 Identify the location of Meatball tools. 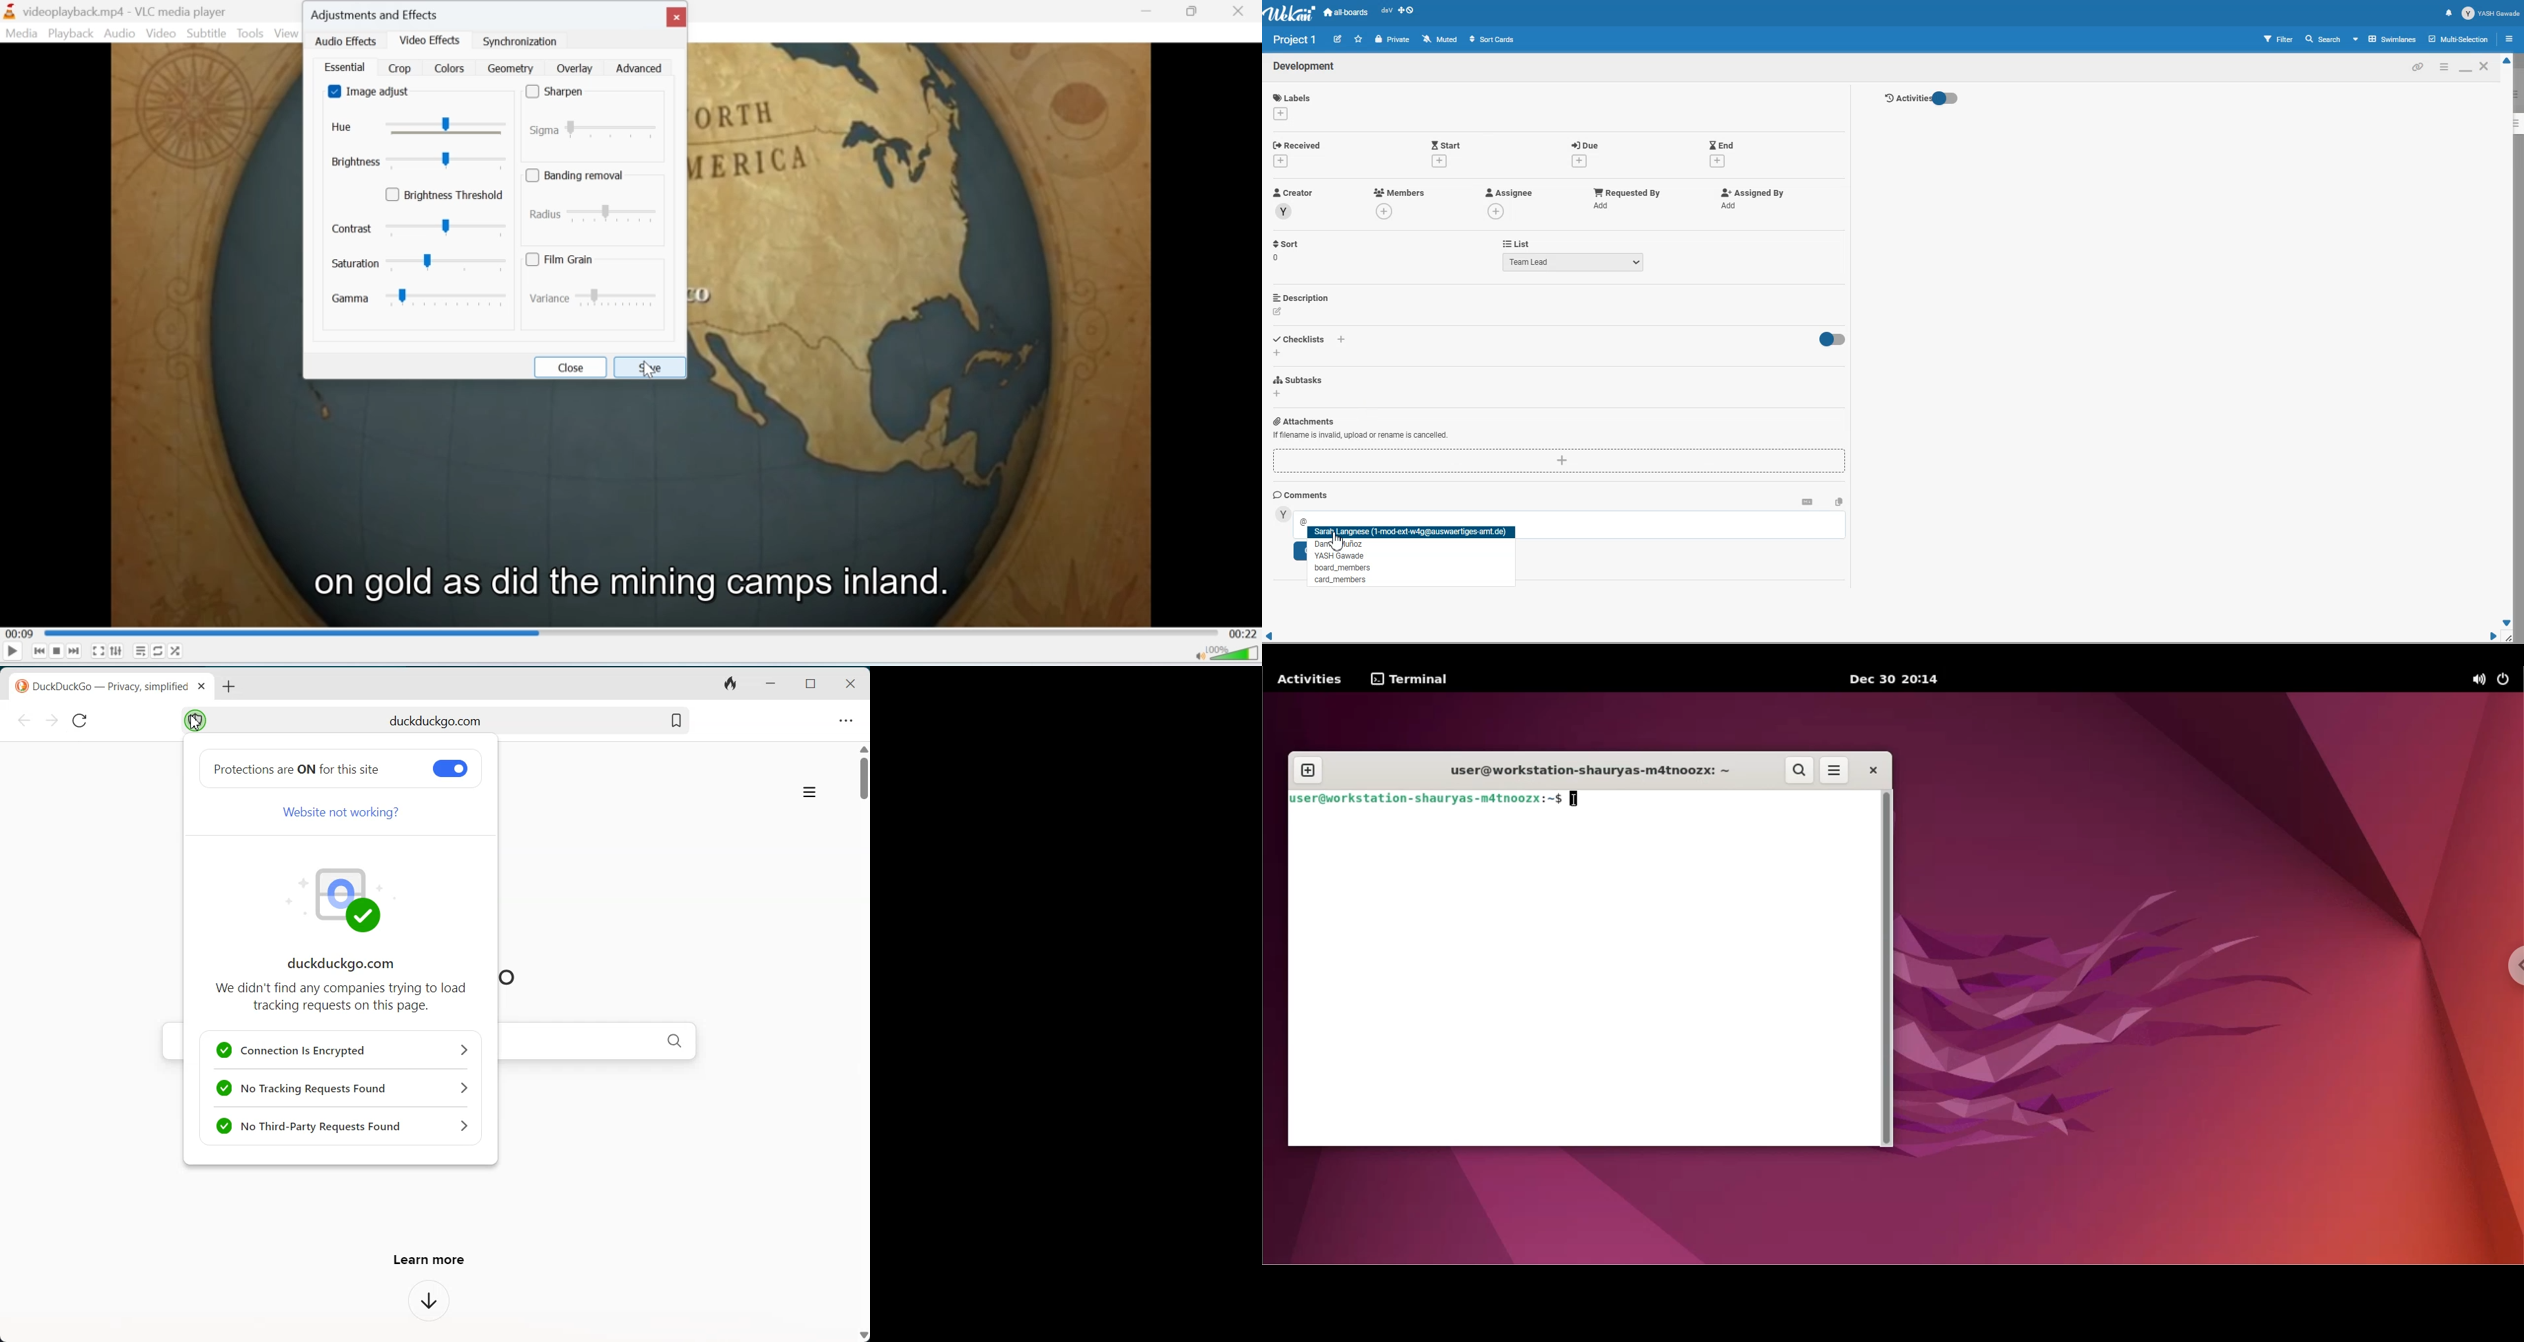
(846, 720).